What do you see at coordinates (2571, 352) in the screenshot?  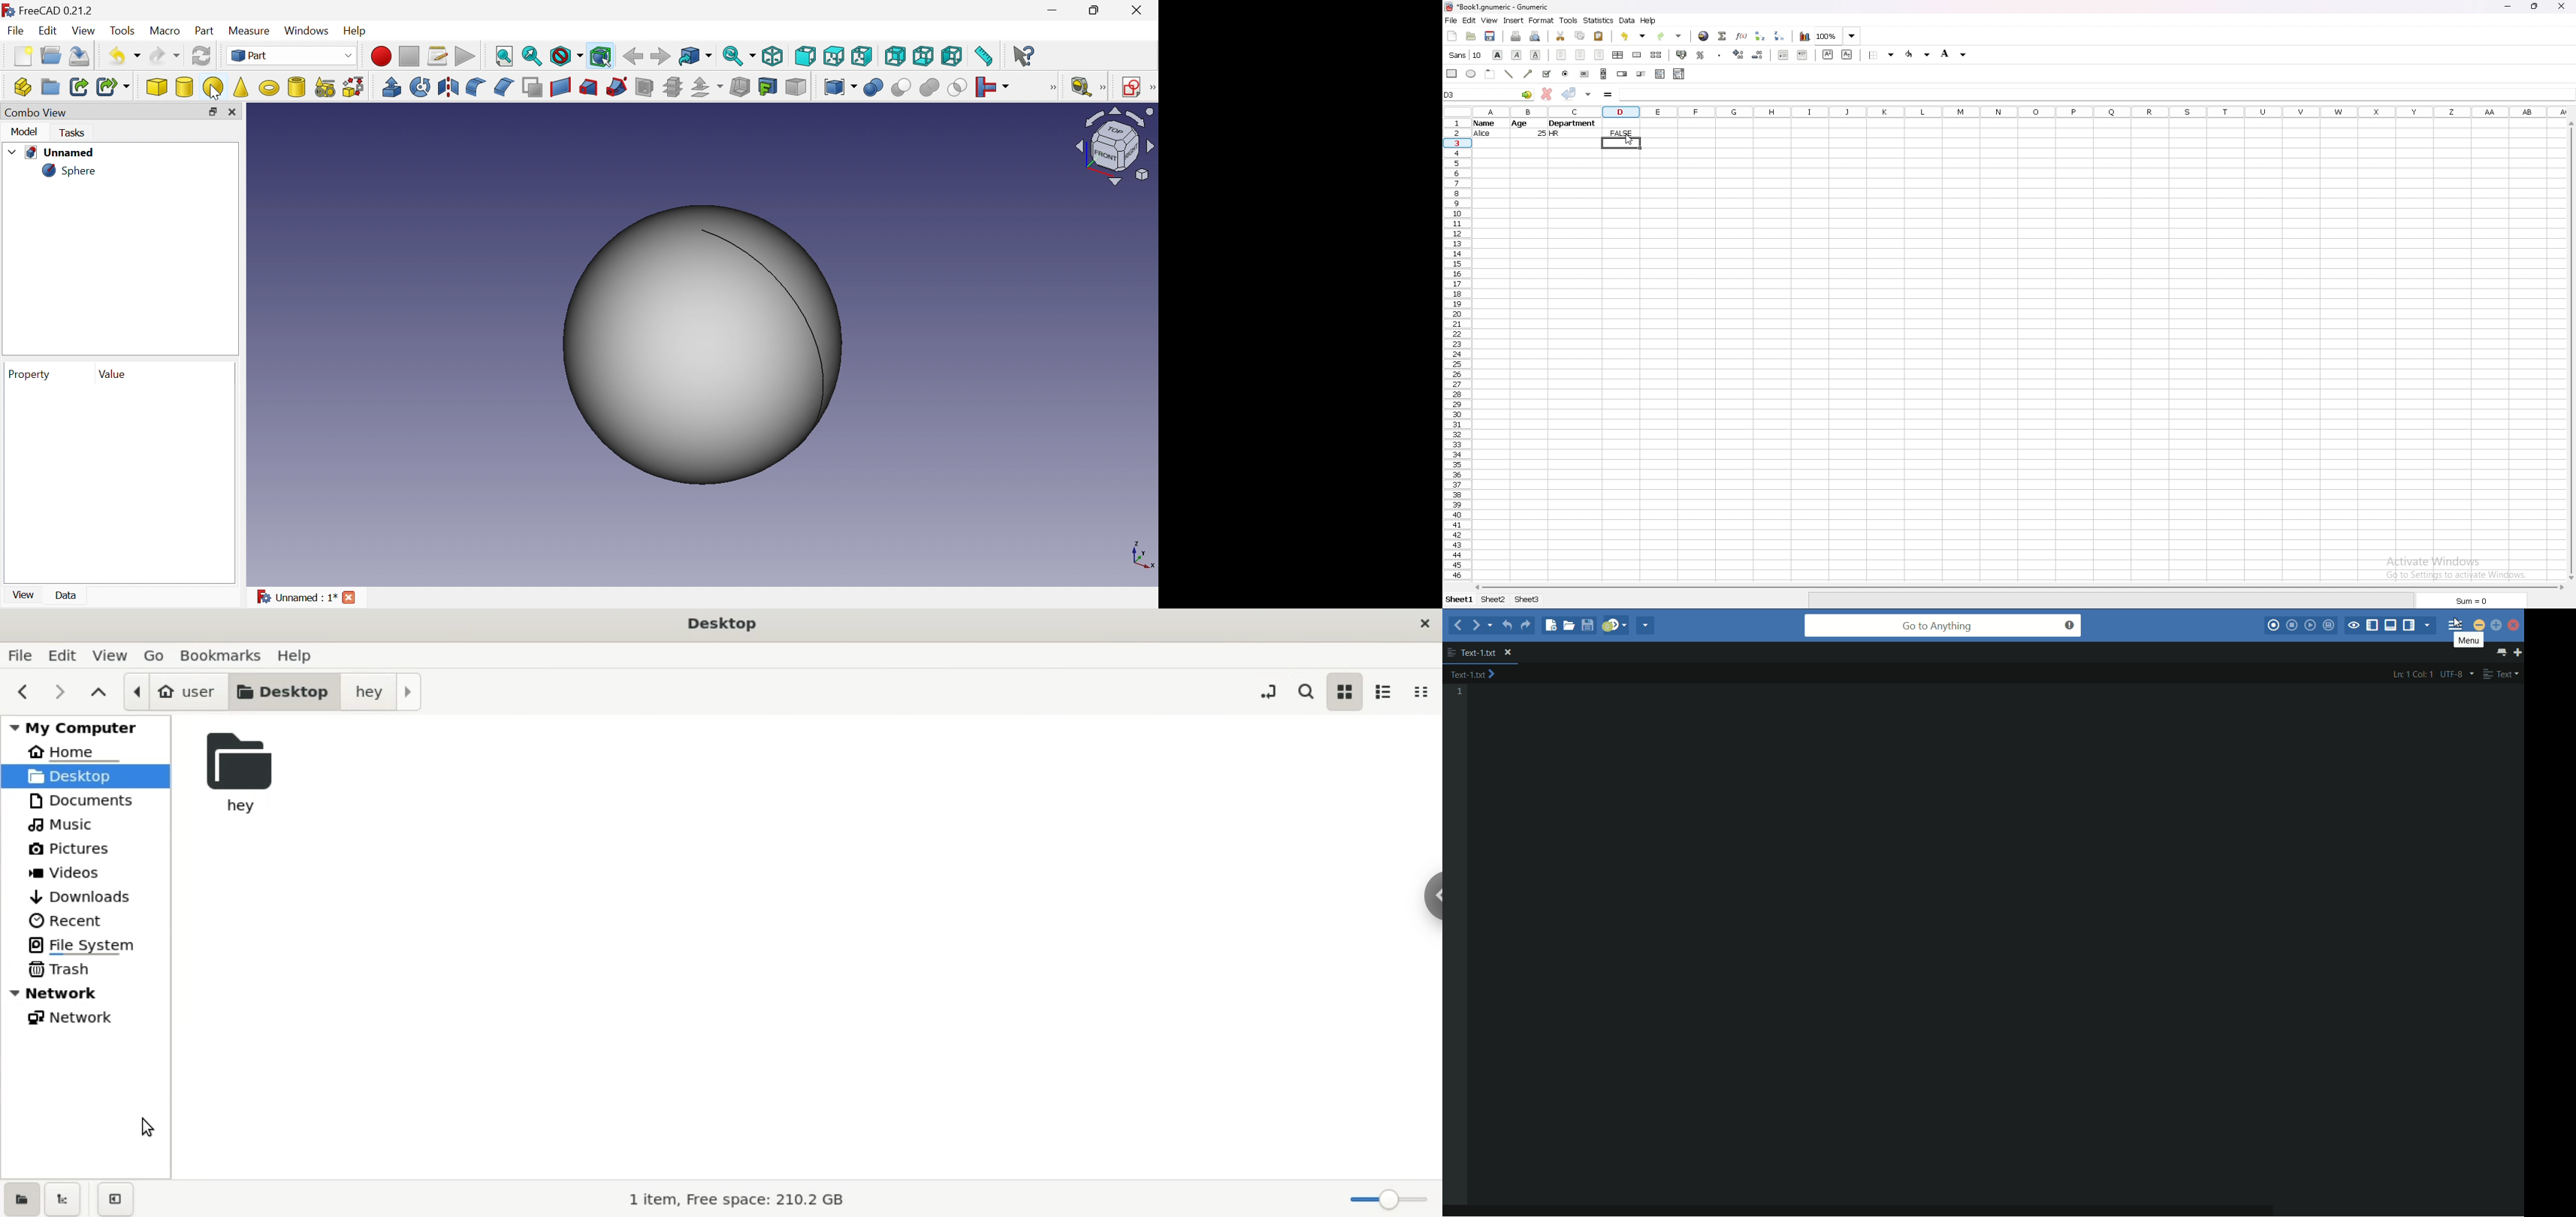 I see `scroll bar` at bounding box center [2571, 352].